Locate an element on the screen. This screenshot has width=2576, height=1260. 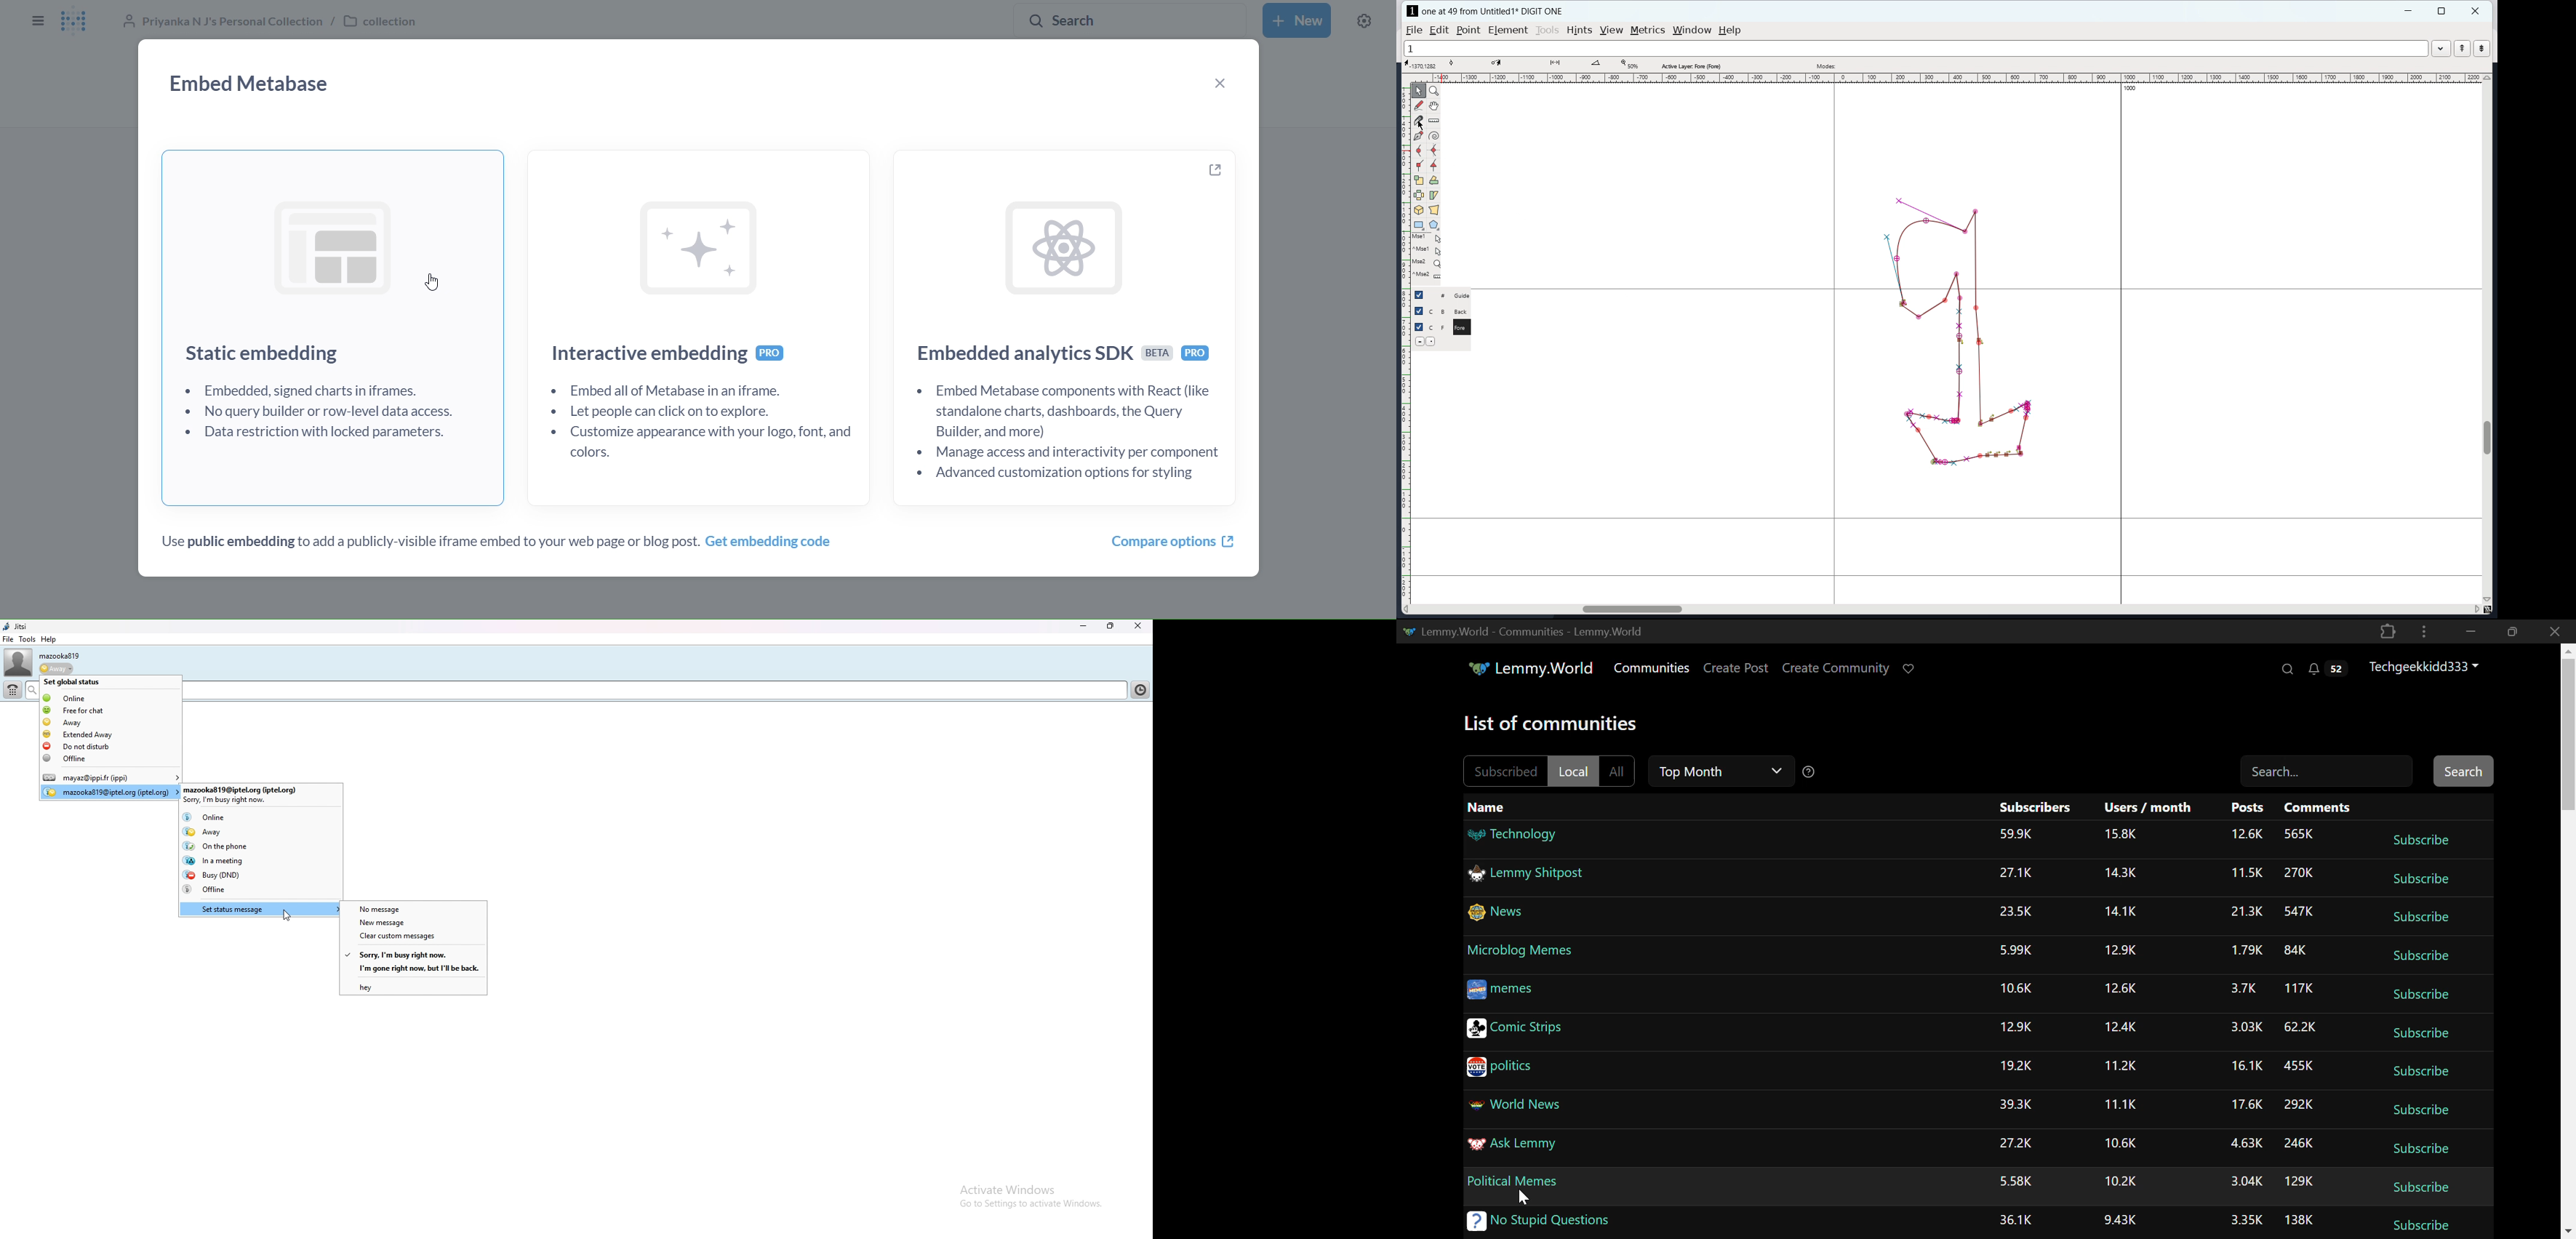
resize is located at coordinates (1112, 626).